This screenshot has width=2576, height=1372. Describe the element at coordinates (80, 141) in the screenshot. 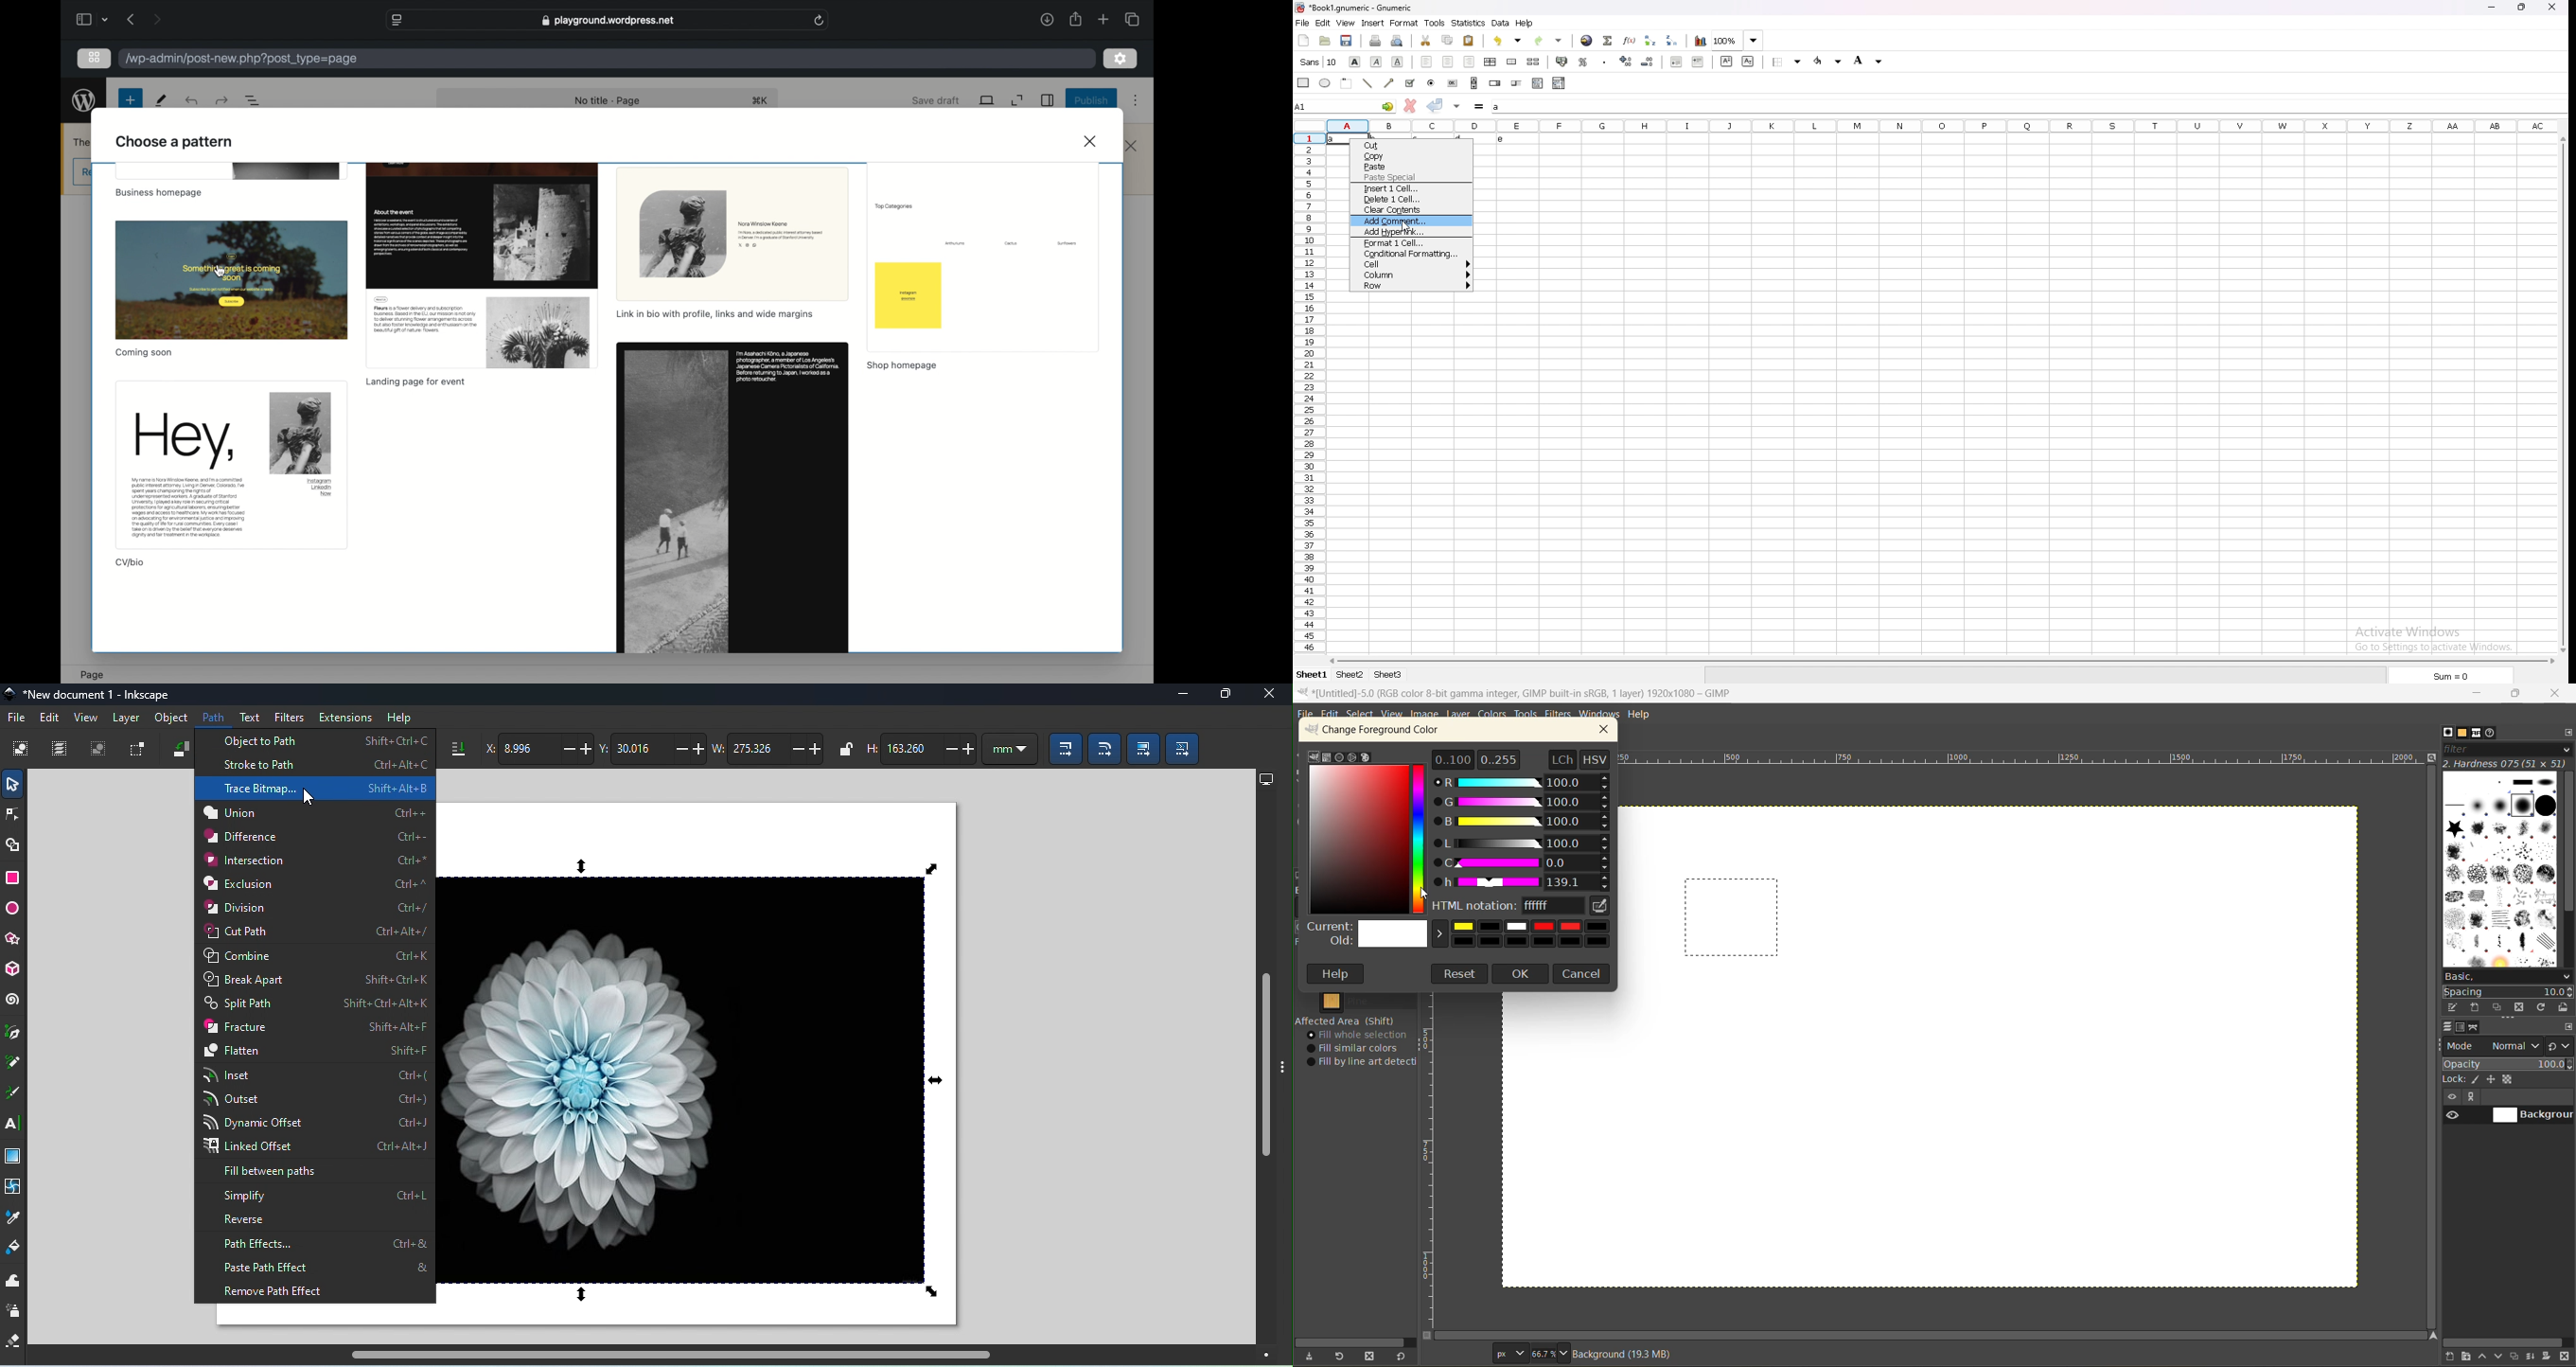

I see `obscure text` at that location.